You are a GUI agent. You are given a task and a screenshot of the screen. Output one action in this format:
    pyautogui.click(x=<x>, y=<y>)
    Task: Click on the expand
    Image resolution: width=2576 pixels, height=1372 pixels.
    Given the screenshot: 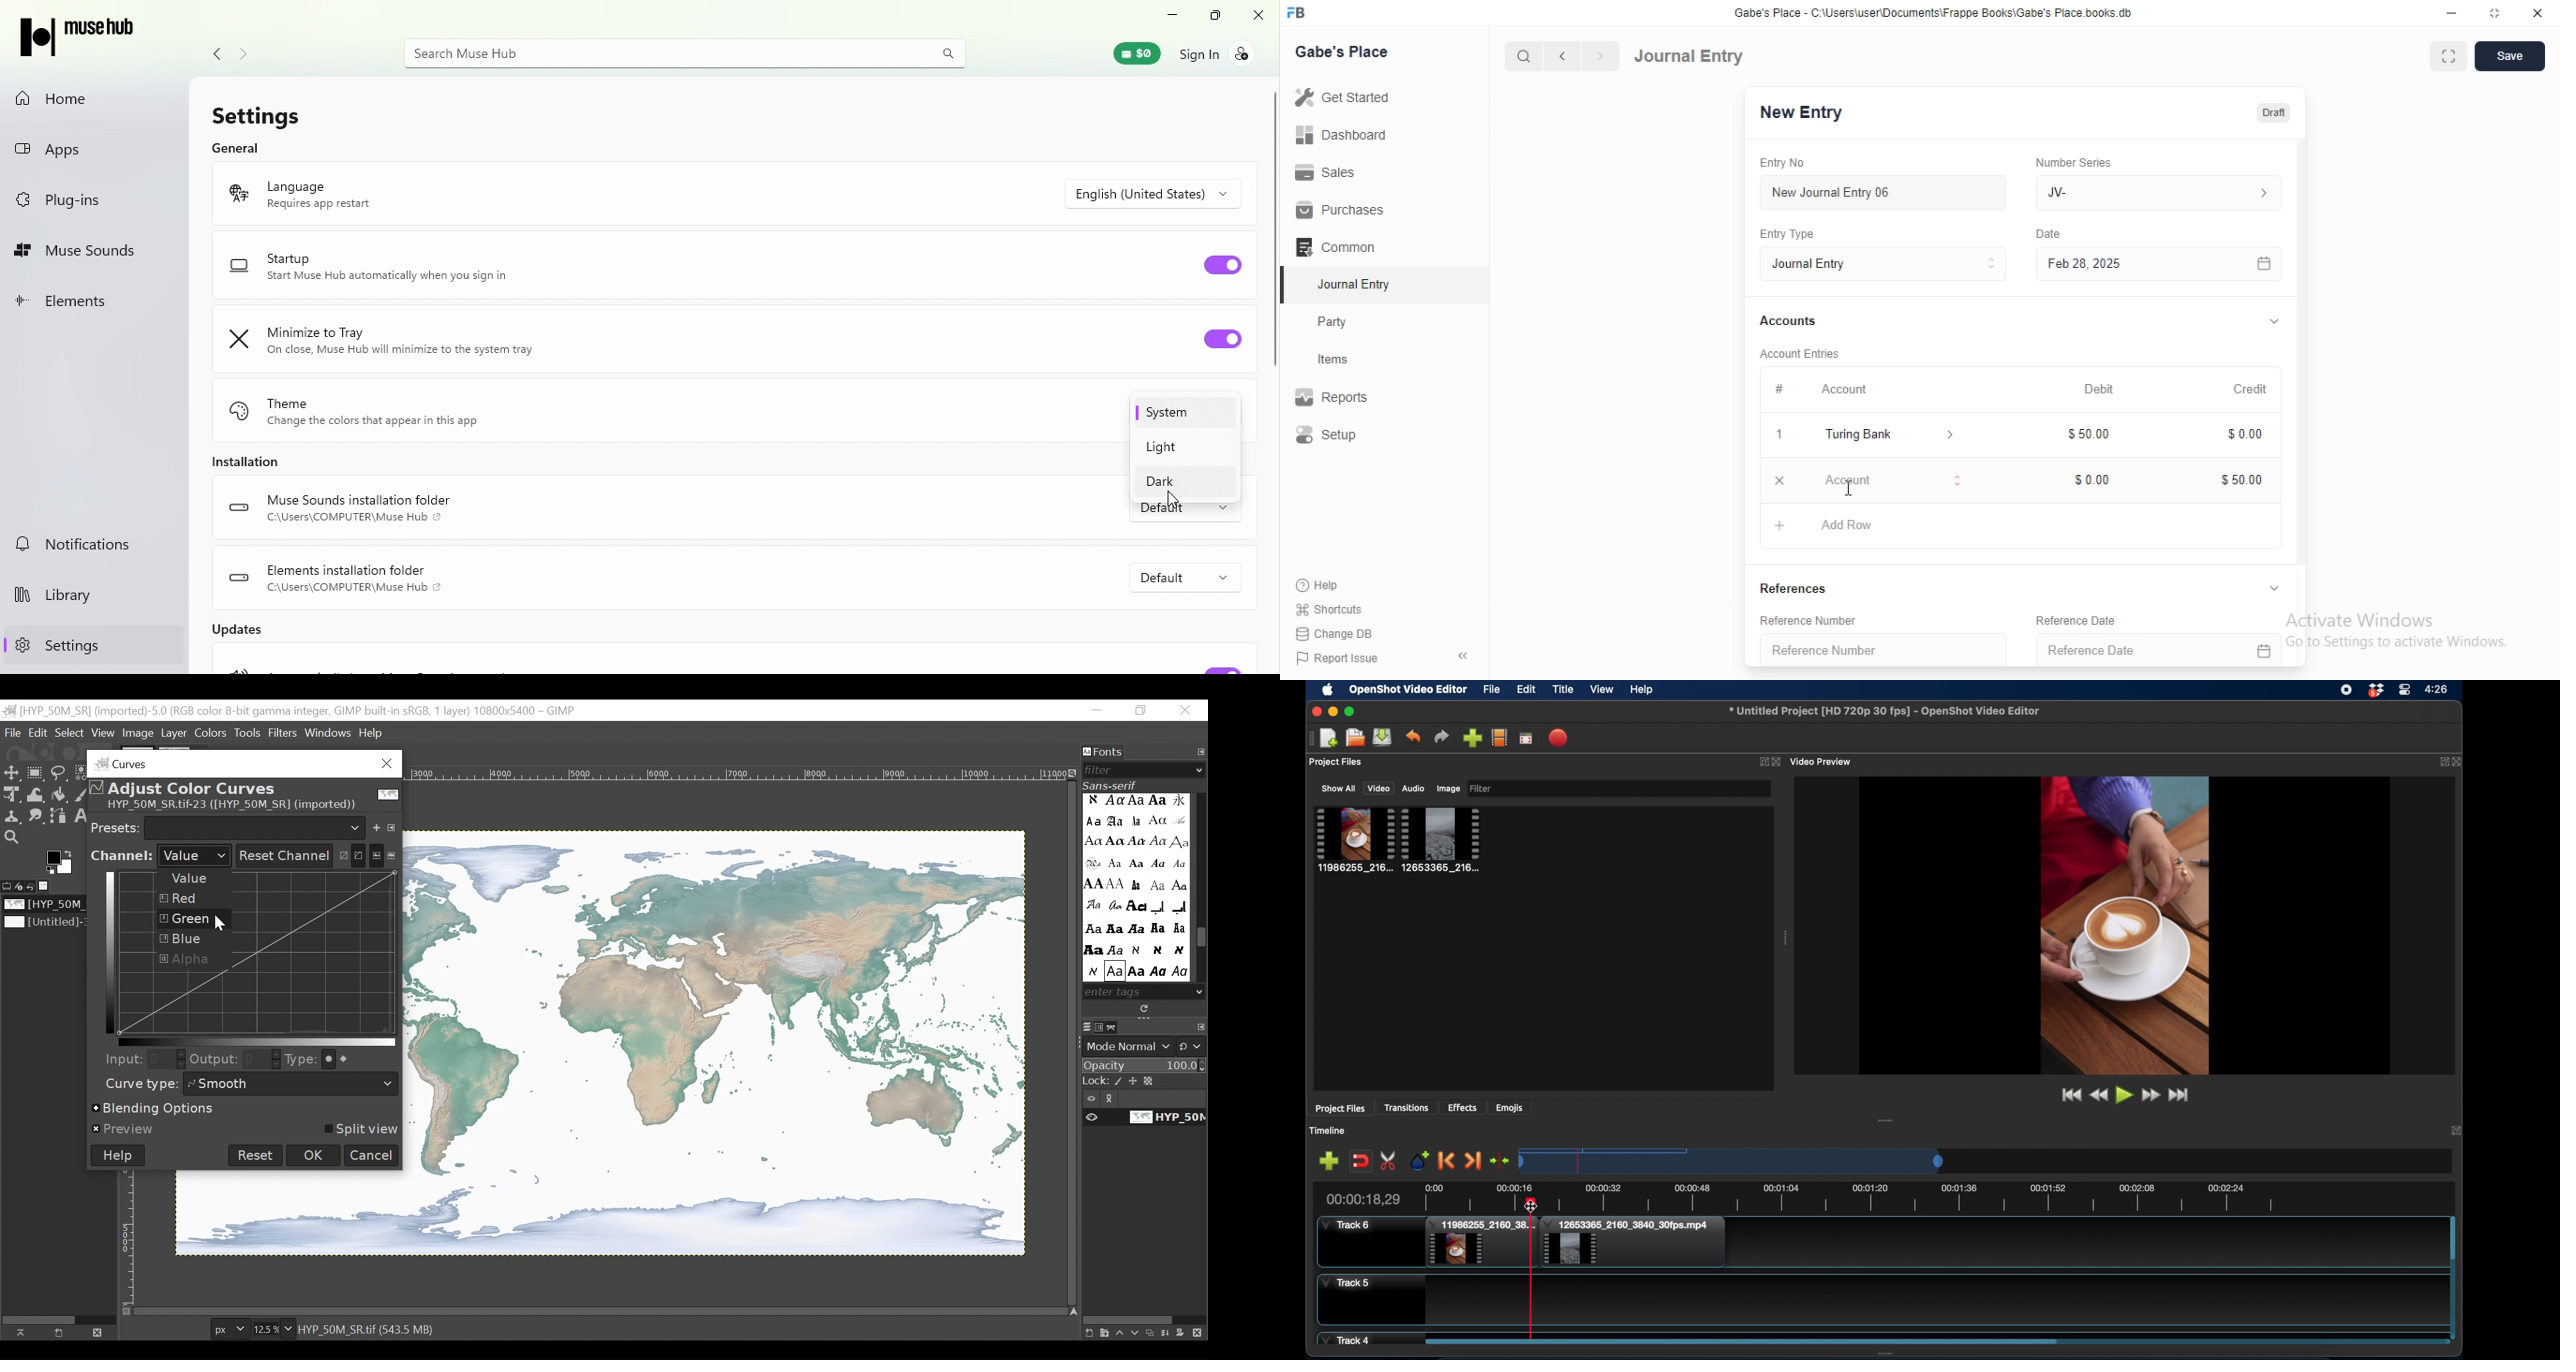 What is the action you would take?
    pyautogui.click(x=2442, y=761)
    